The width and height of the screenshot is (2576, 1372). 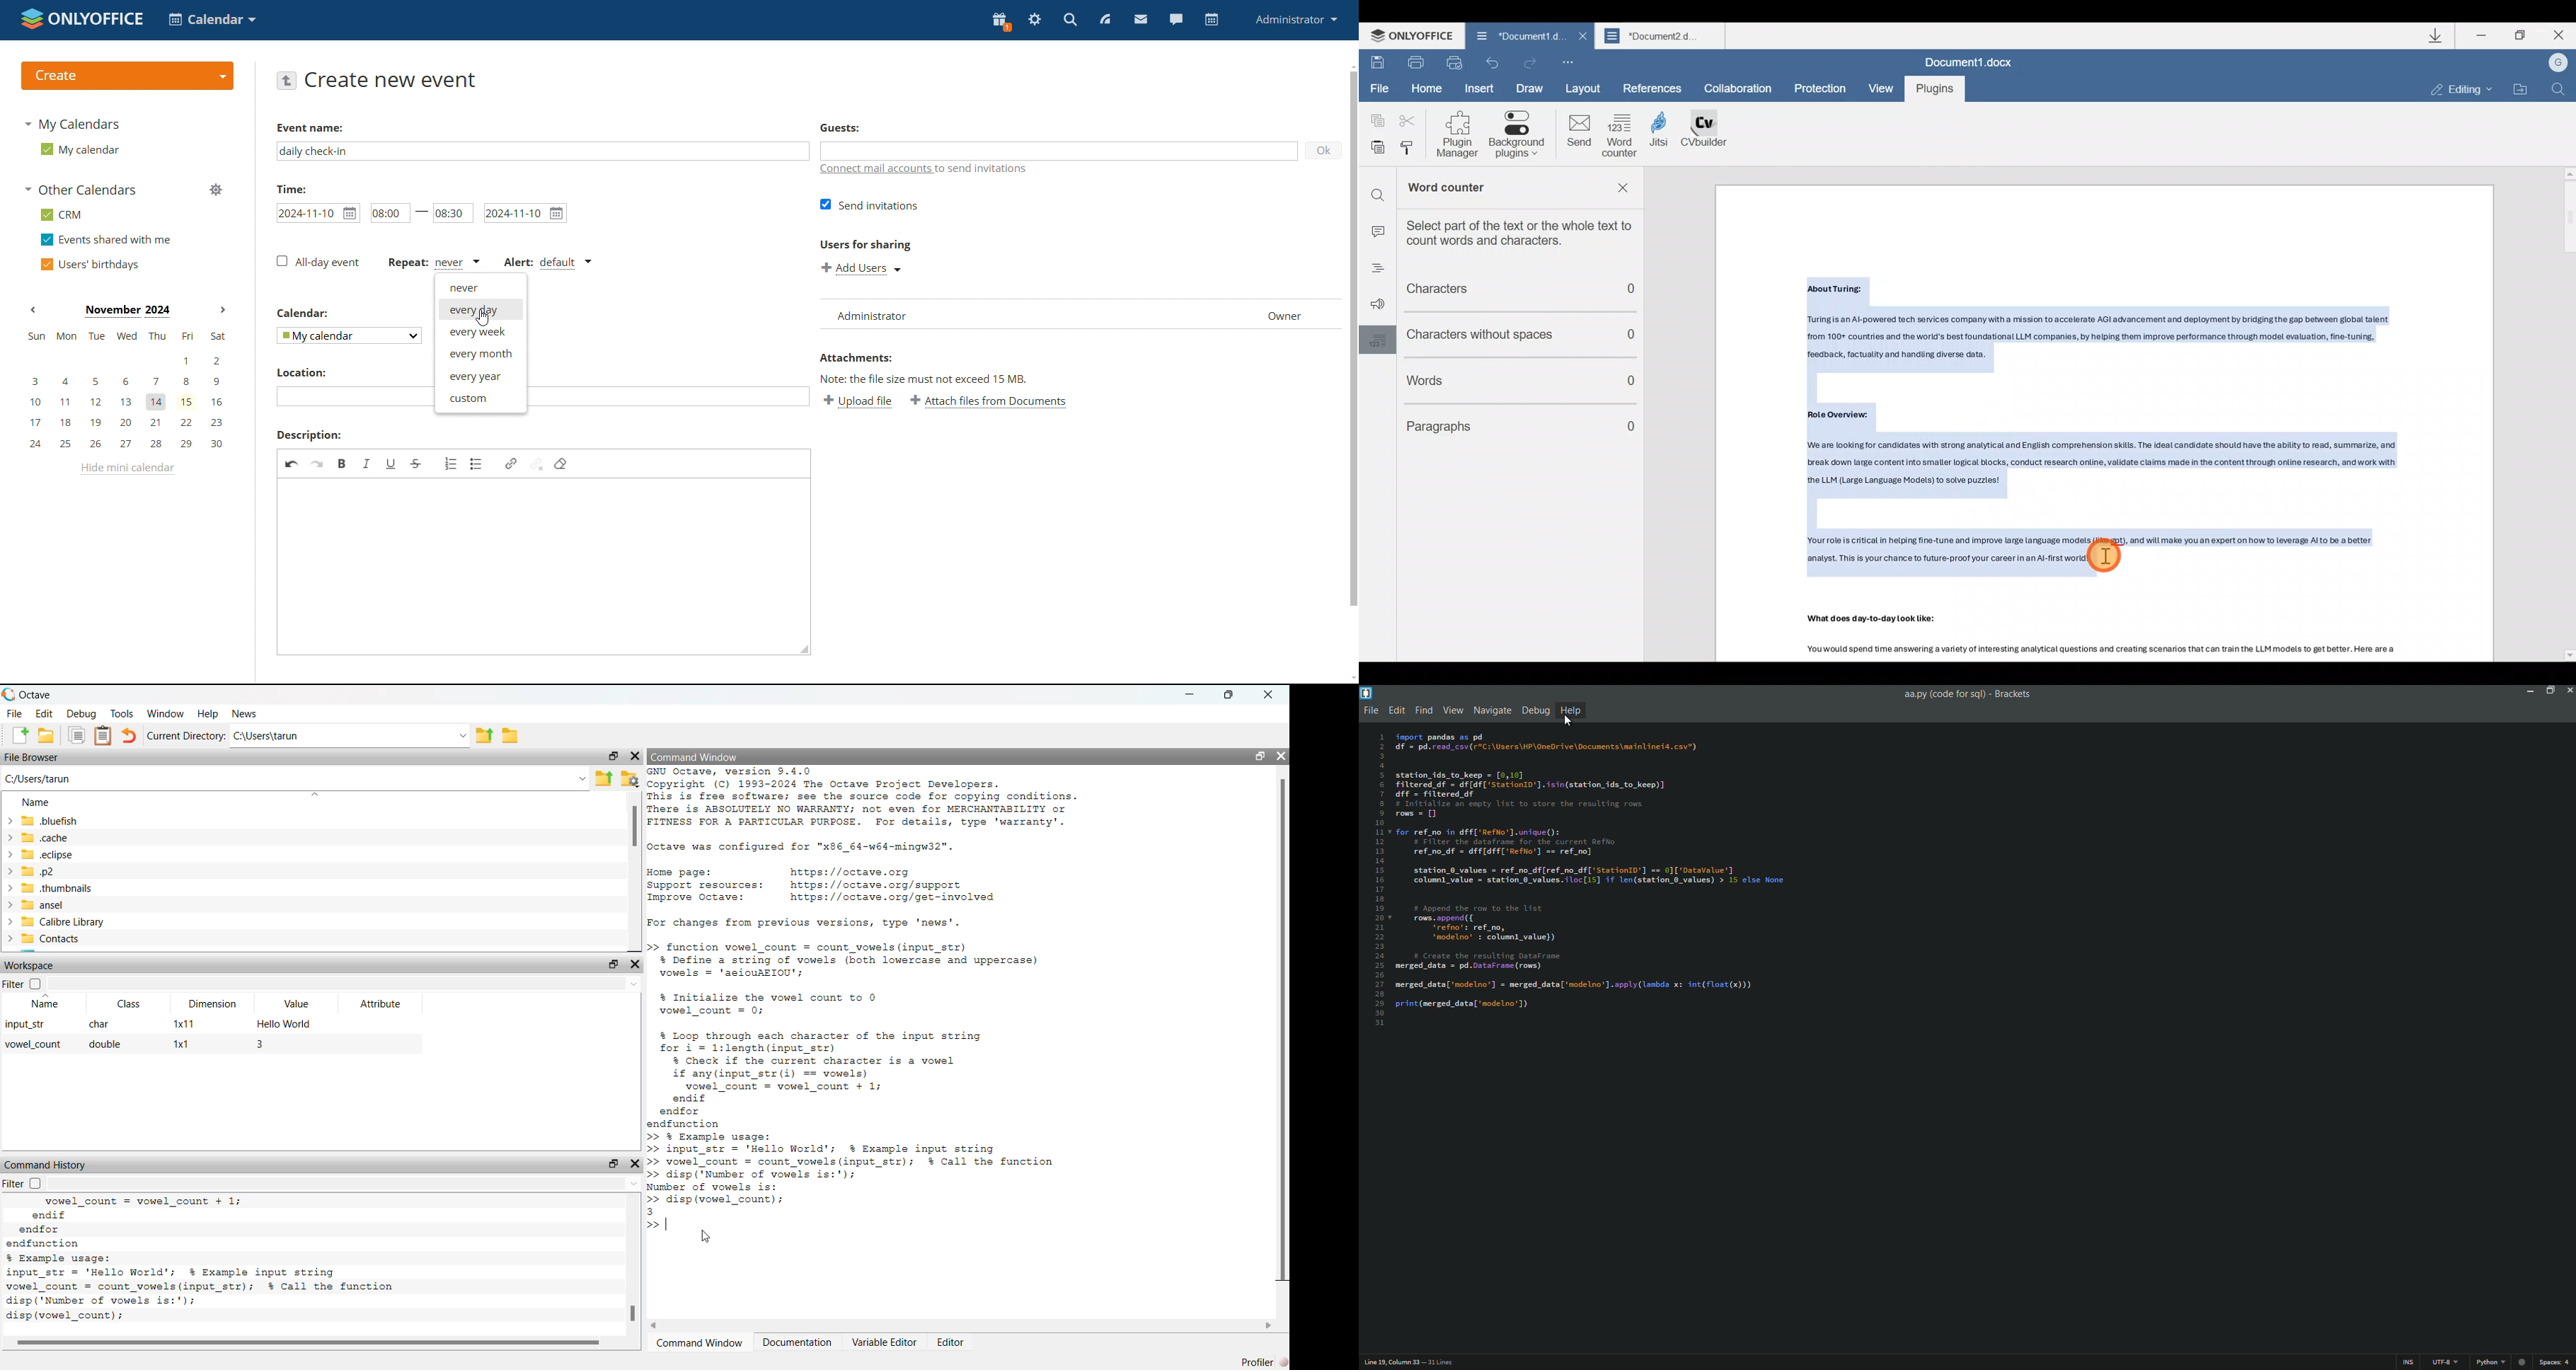 What do you see at coordinates (2445, 1360) in the screenshot?
I see `line encoding - UTF -8` at bounding box center [2445, 1360].